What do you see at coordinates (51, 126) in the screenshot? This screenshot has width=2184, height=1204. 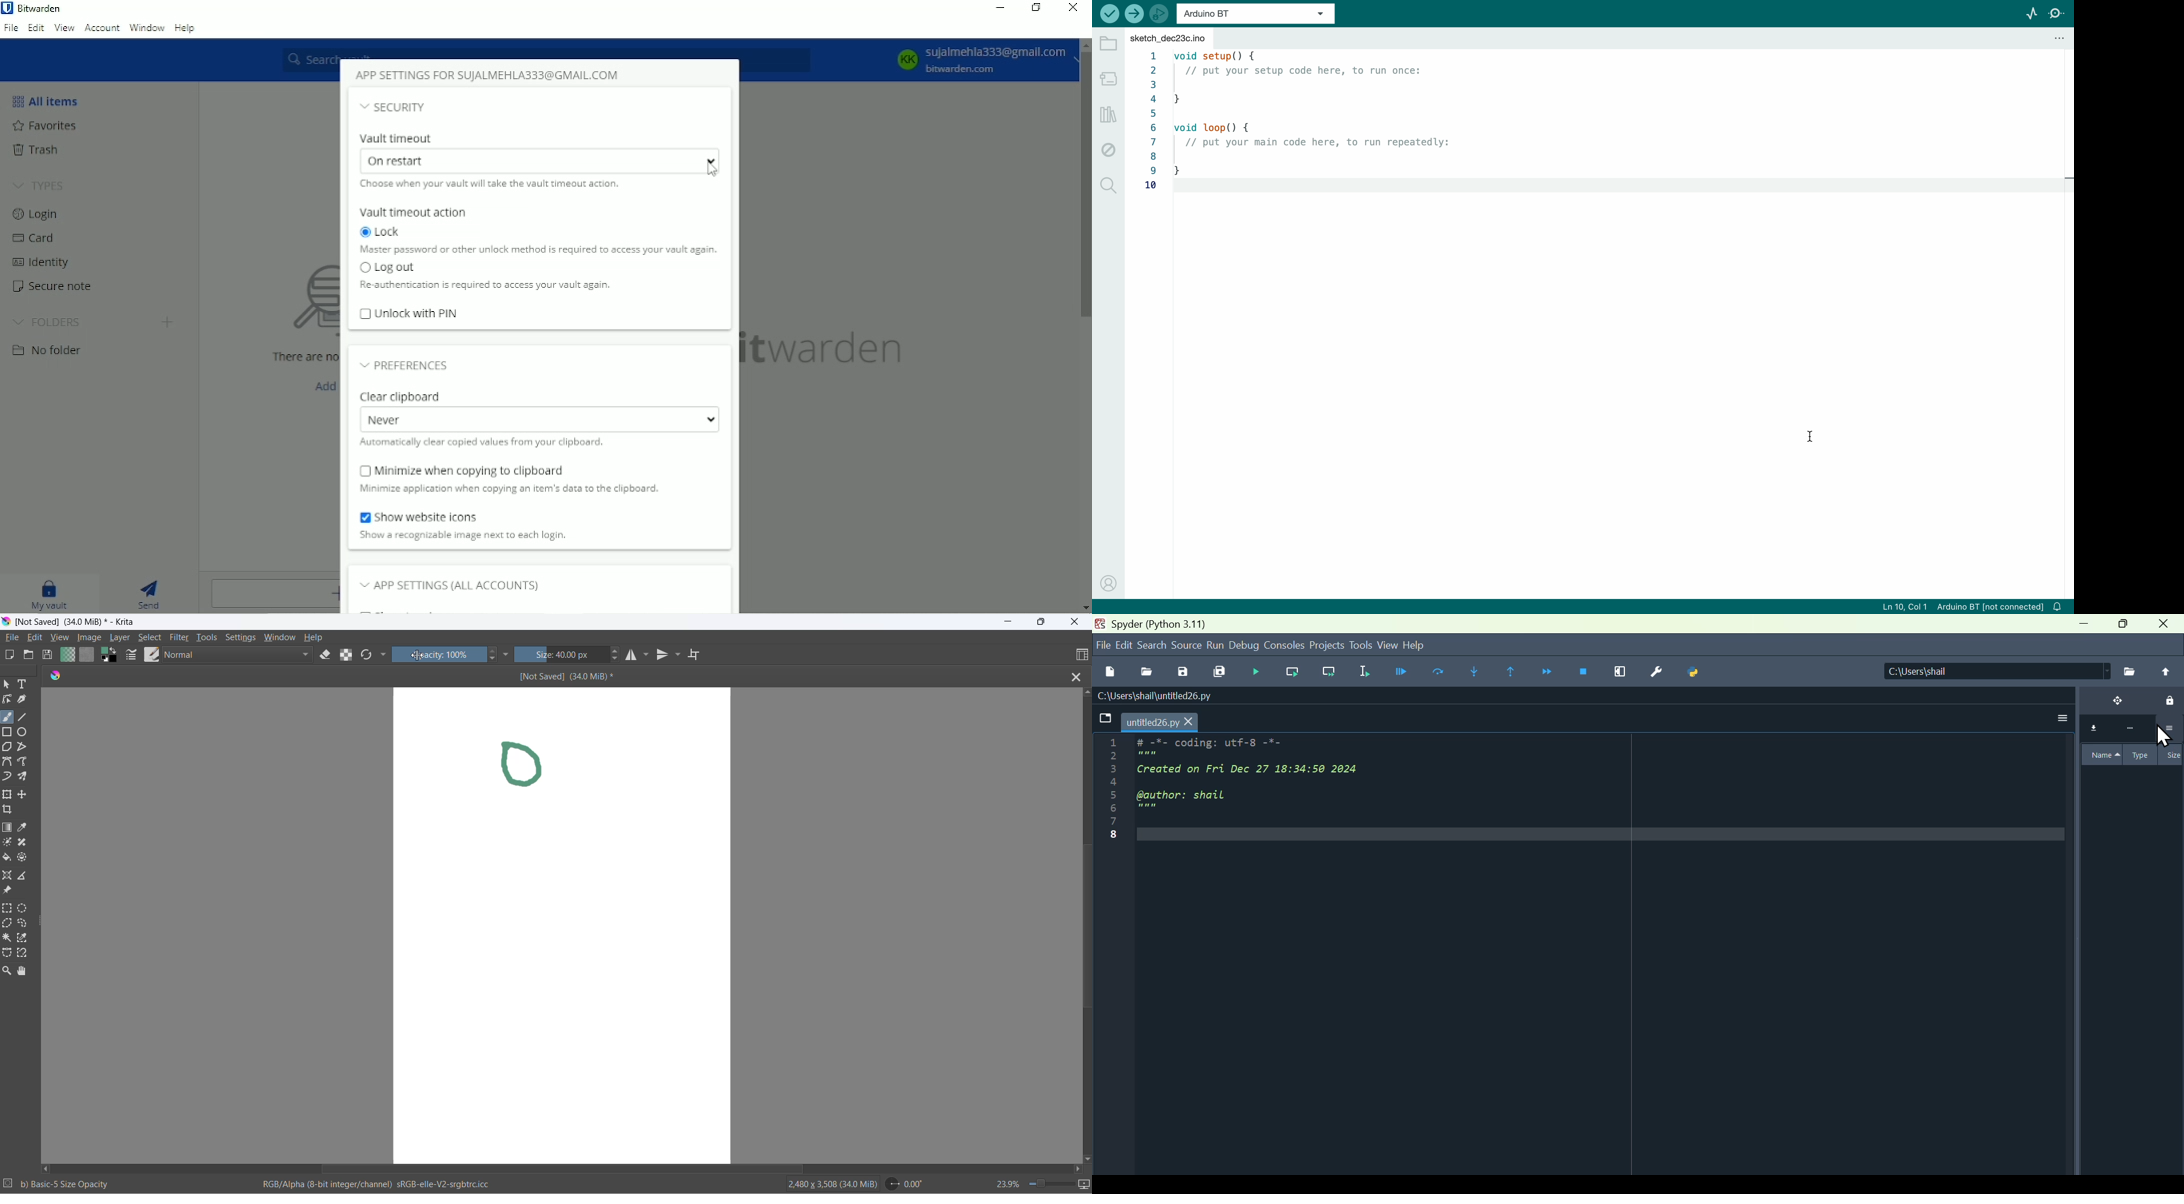 I see `Favorites` at bounding box center [51, 126].